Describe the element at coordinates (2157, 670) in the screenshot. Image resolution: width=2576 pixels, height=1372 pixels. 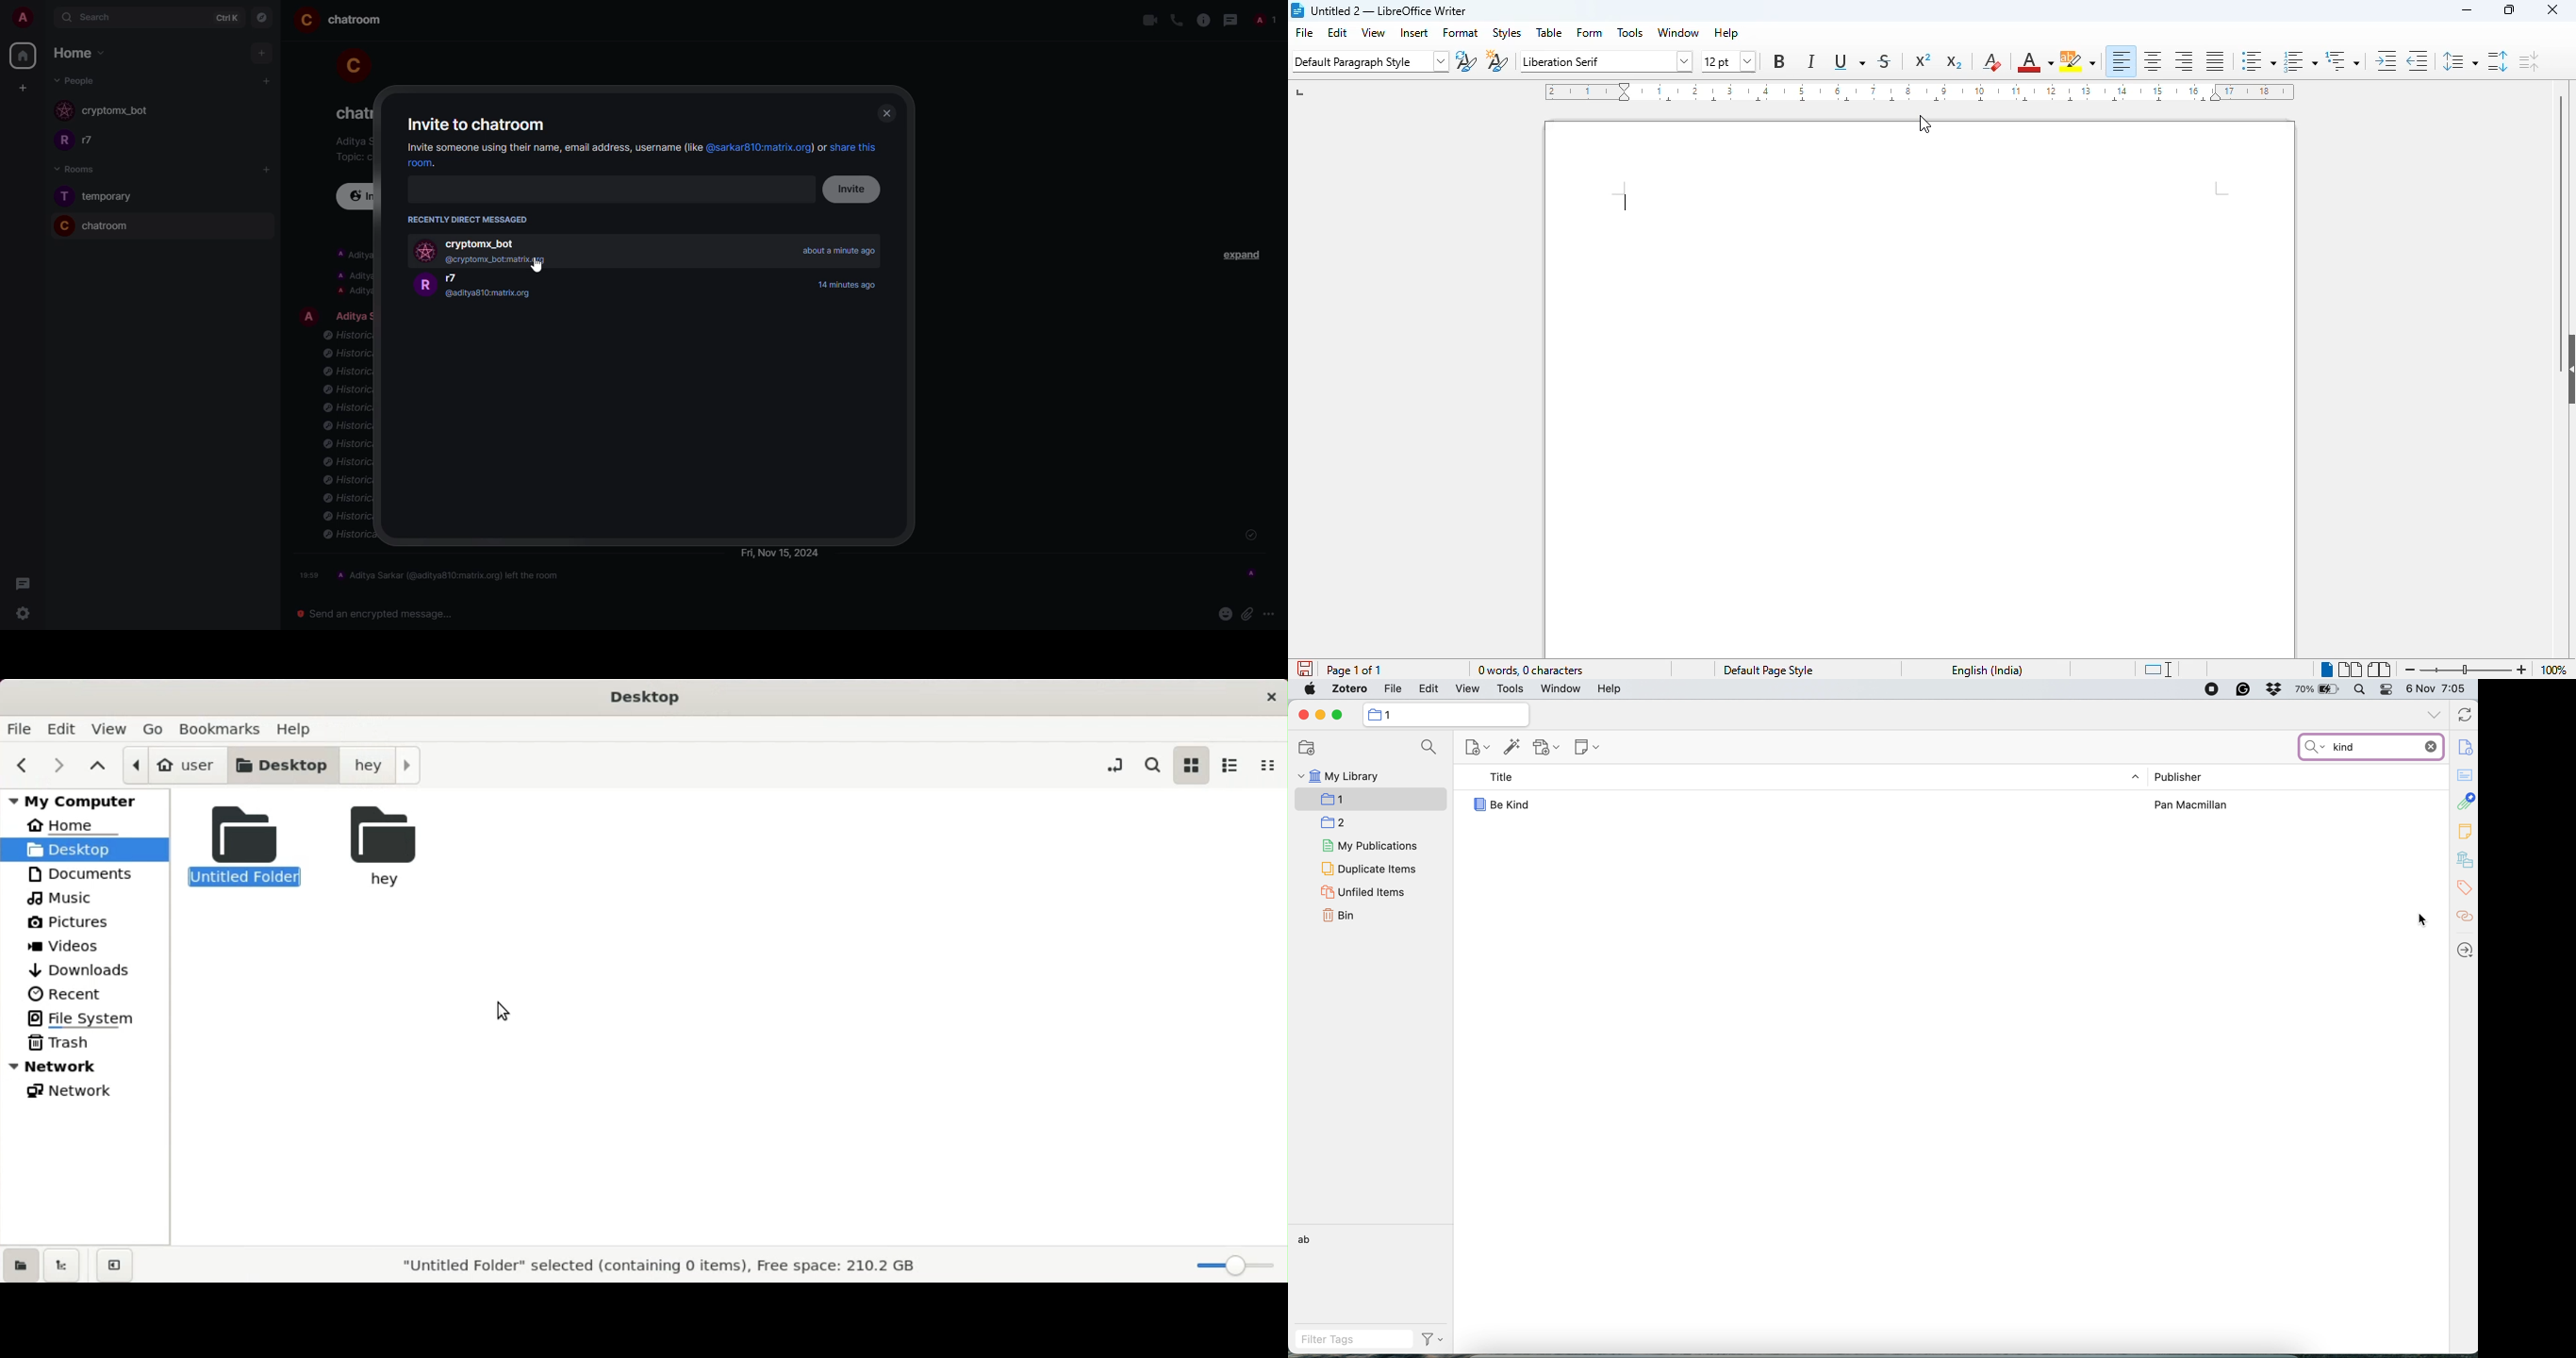
I see `standard selection` at that location.